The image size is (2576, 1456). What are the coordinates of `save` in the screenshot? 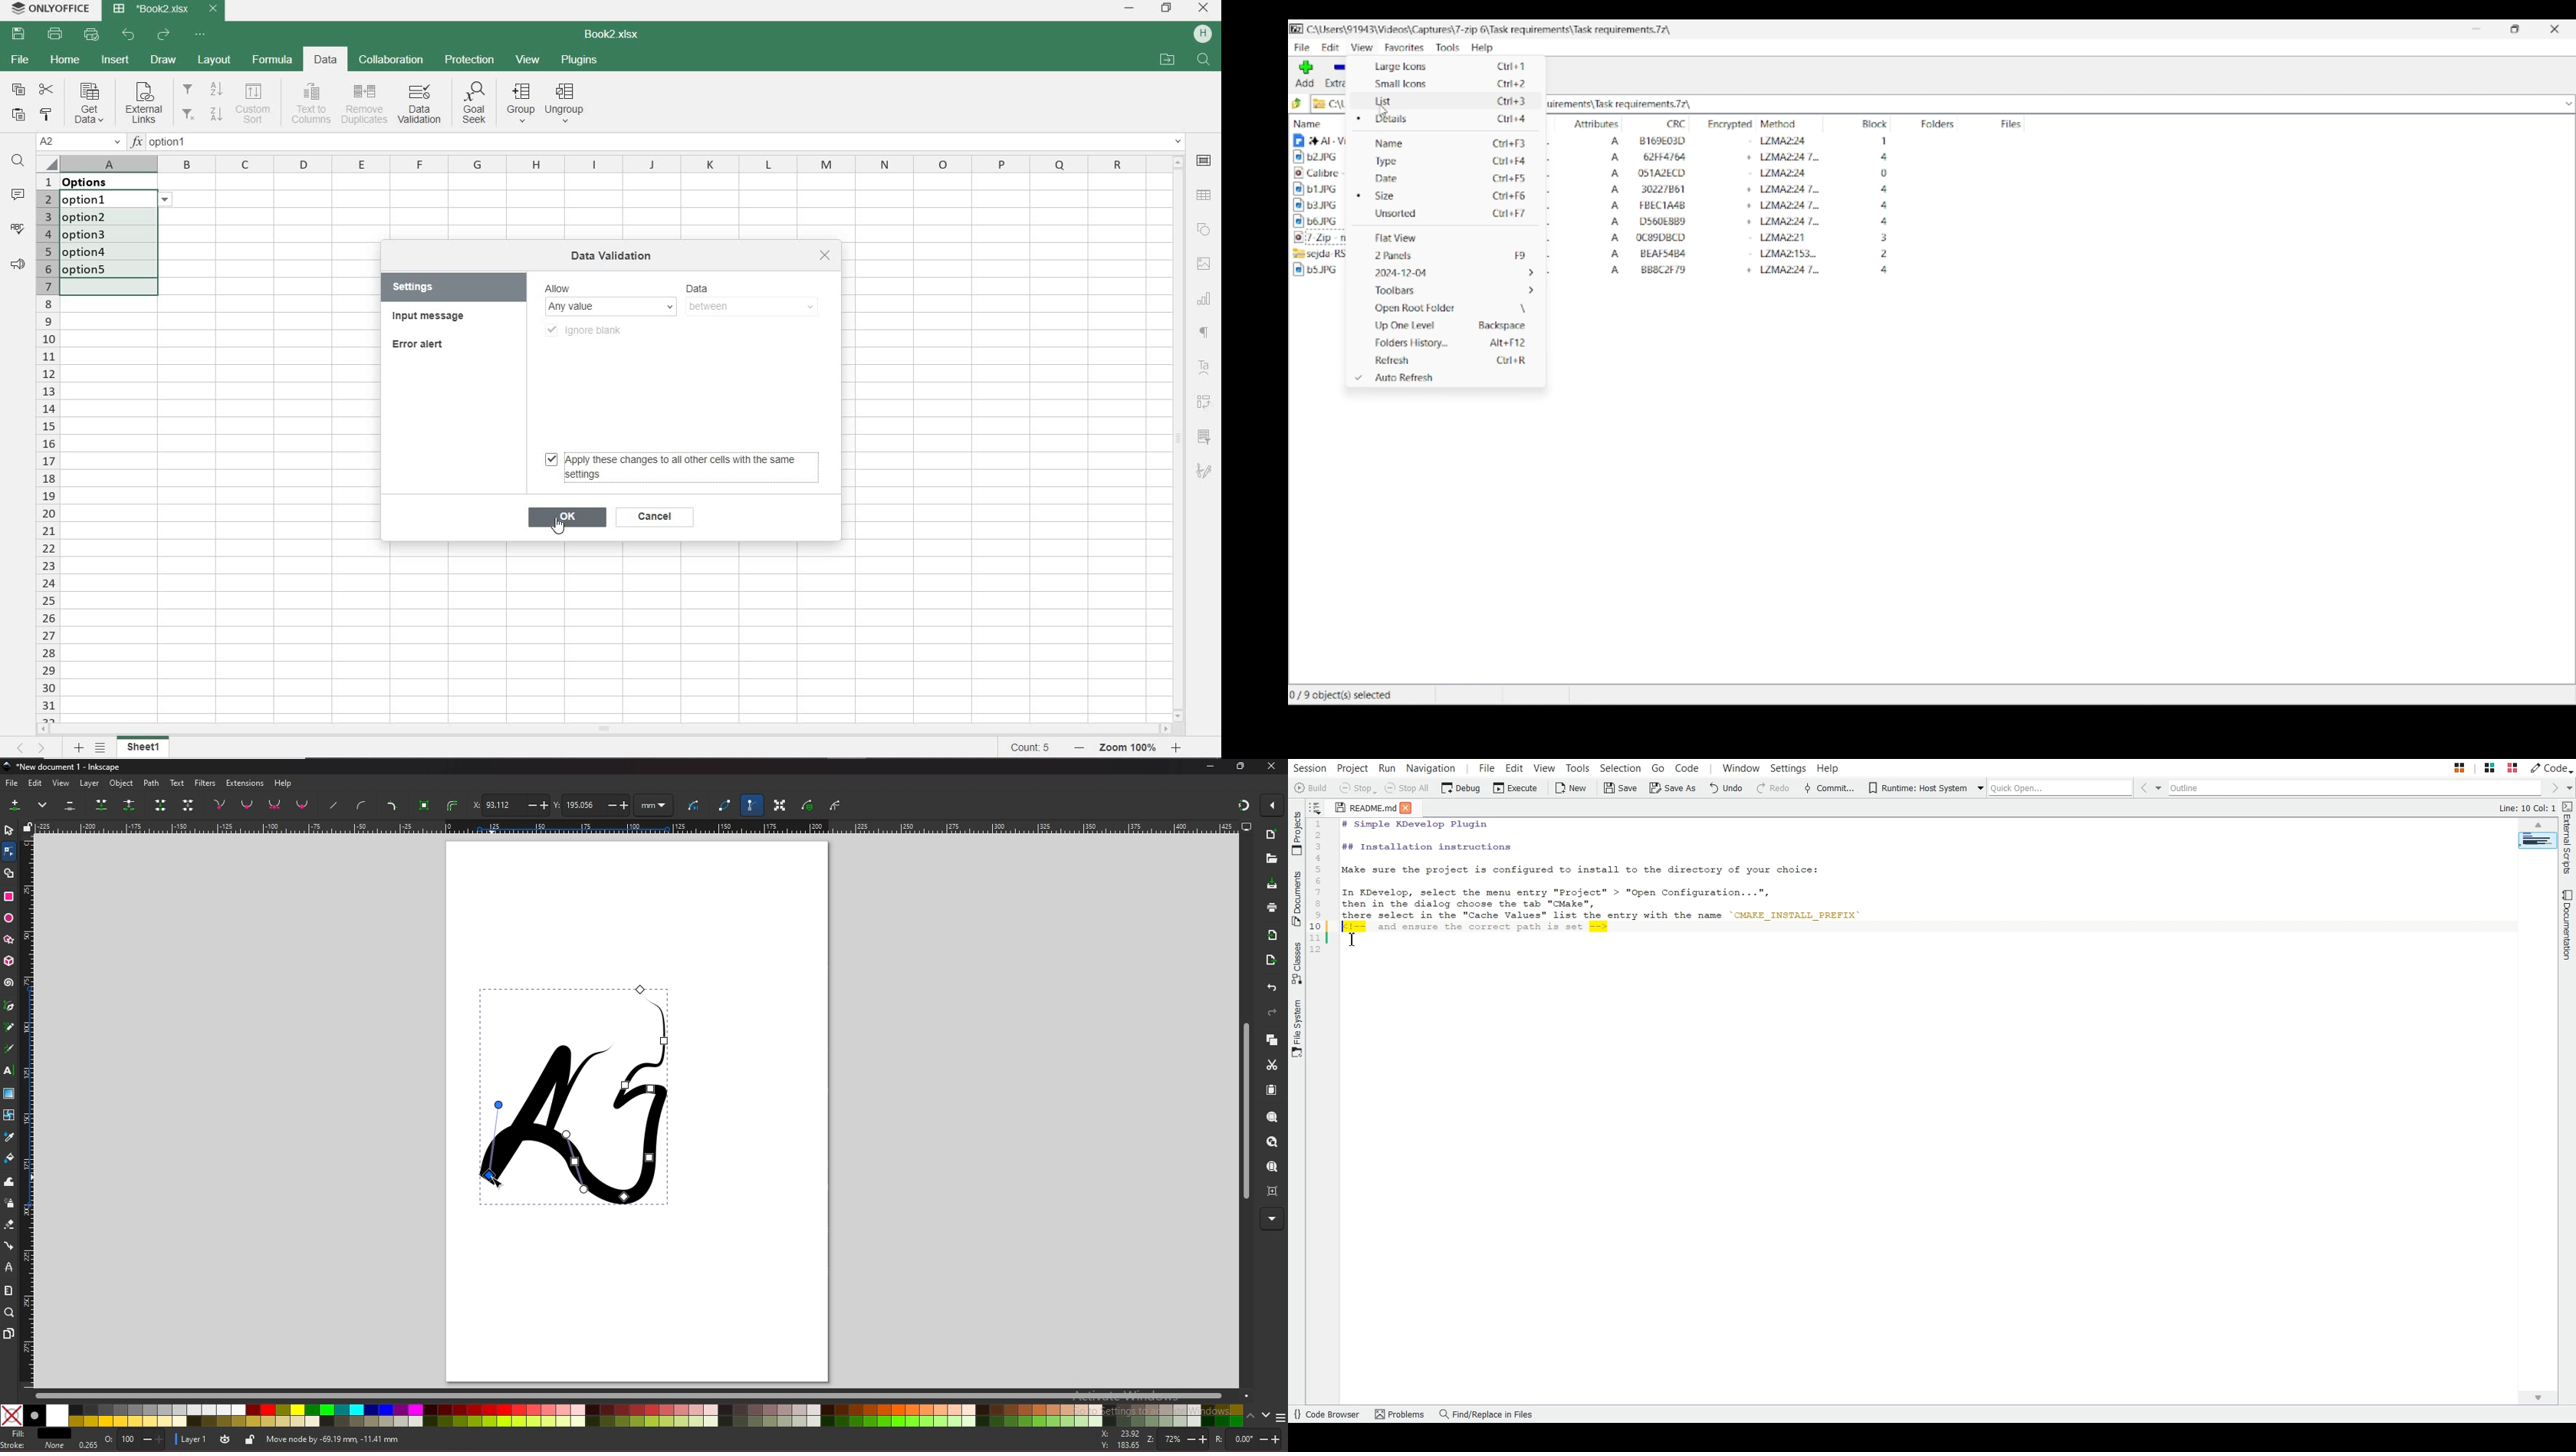 It's located at (1272, 884).